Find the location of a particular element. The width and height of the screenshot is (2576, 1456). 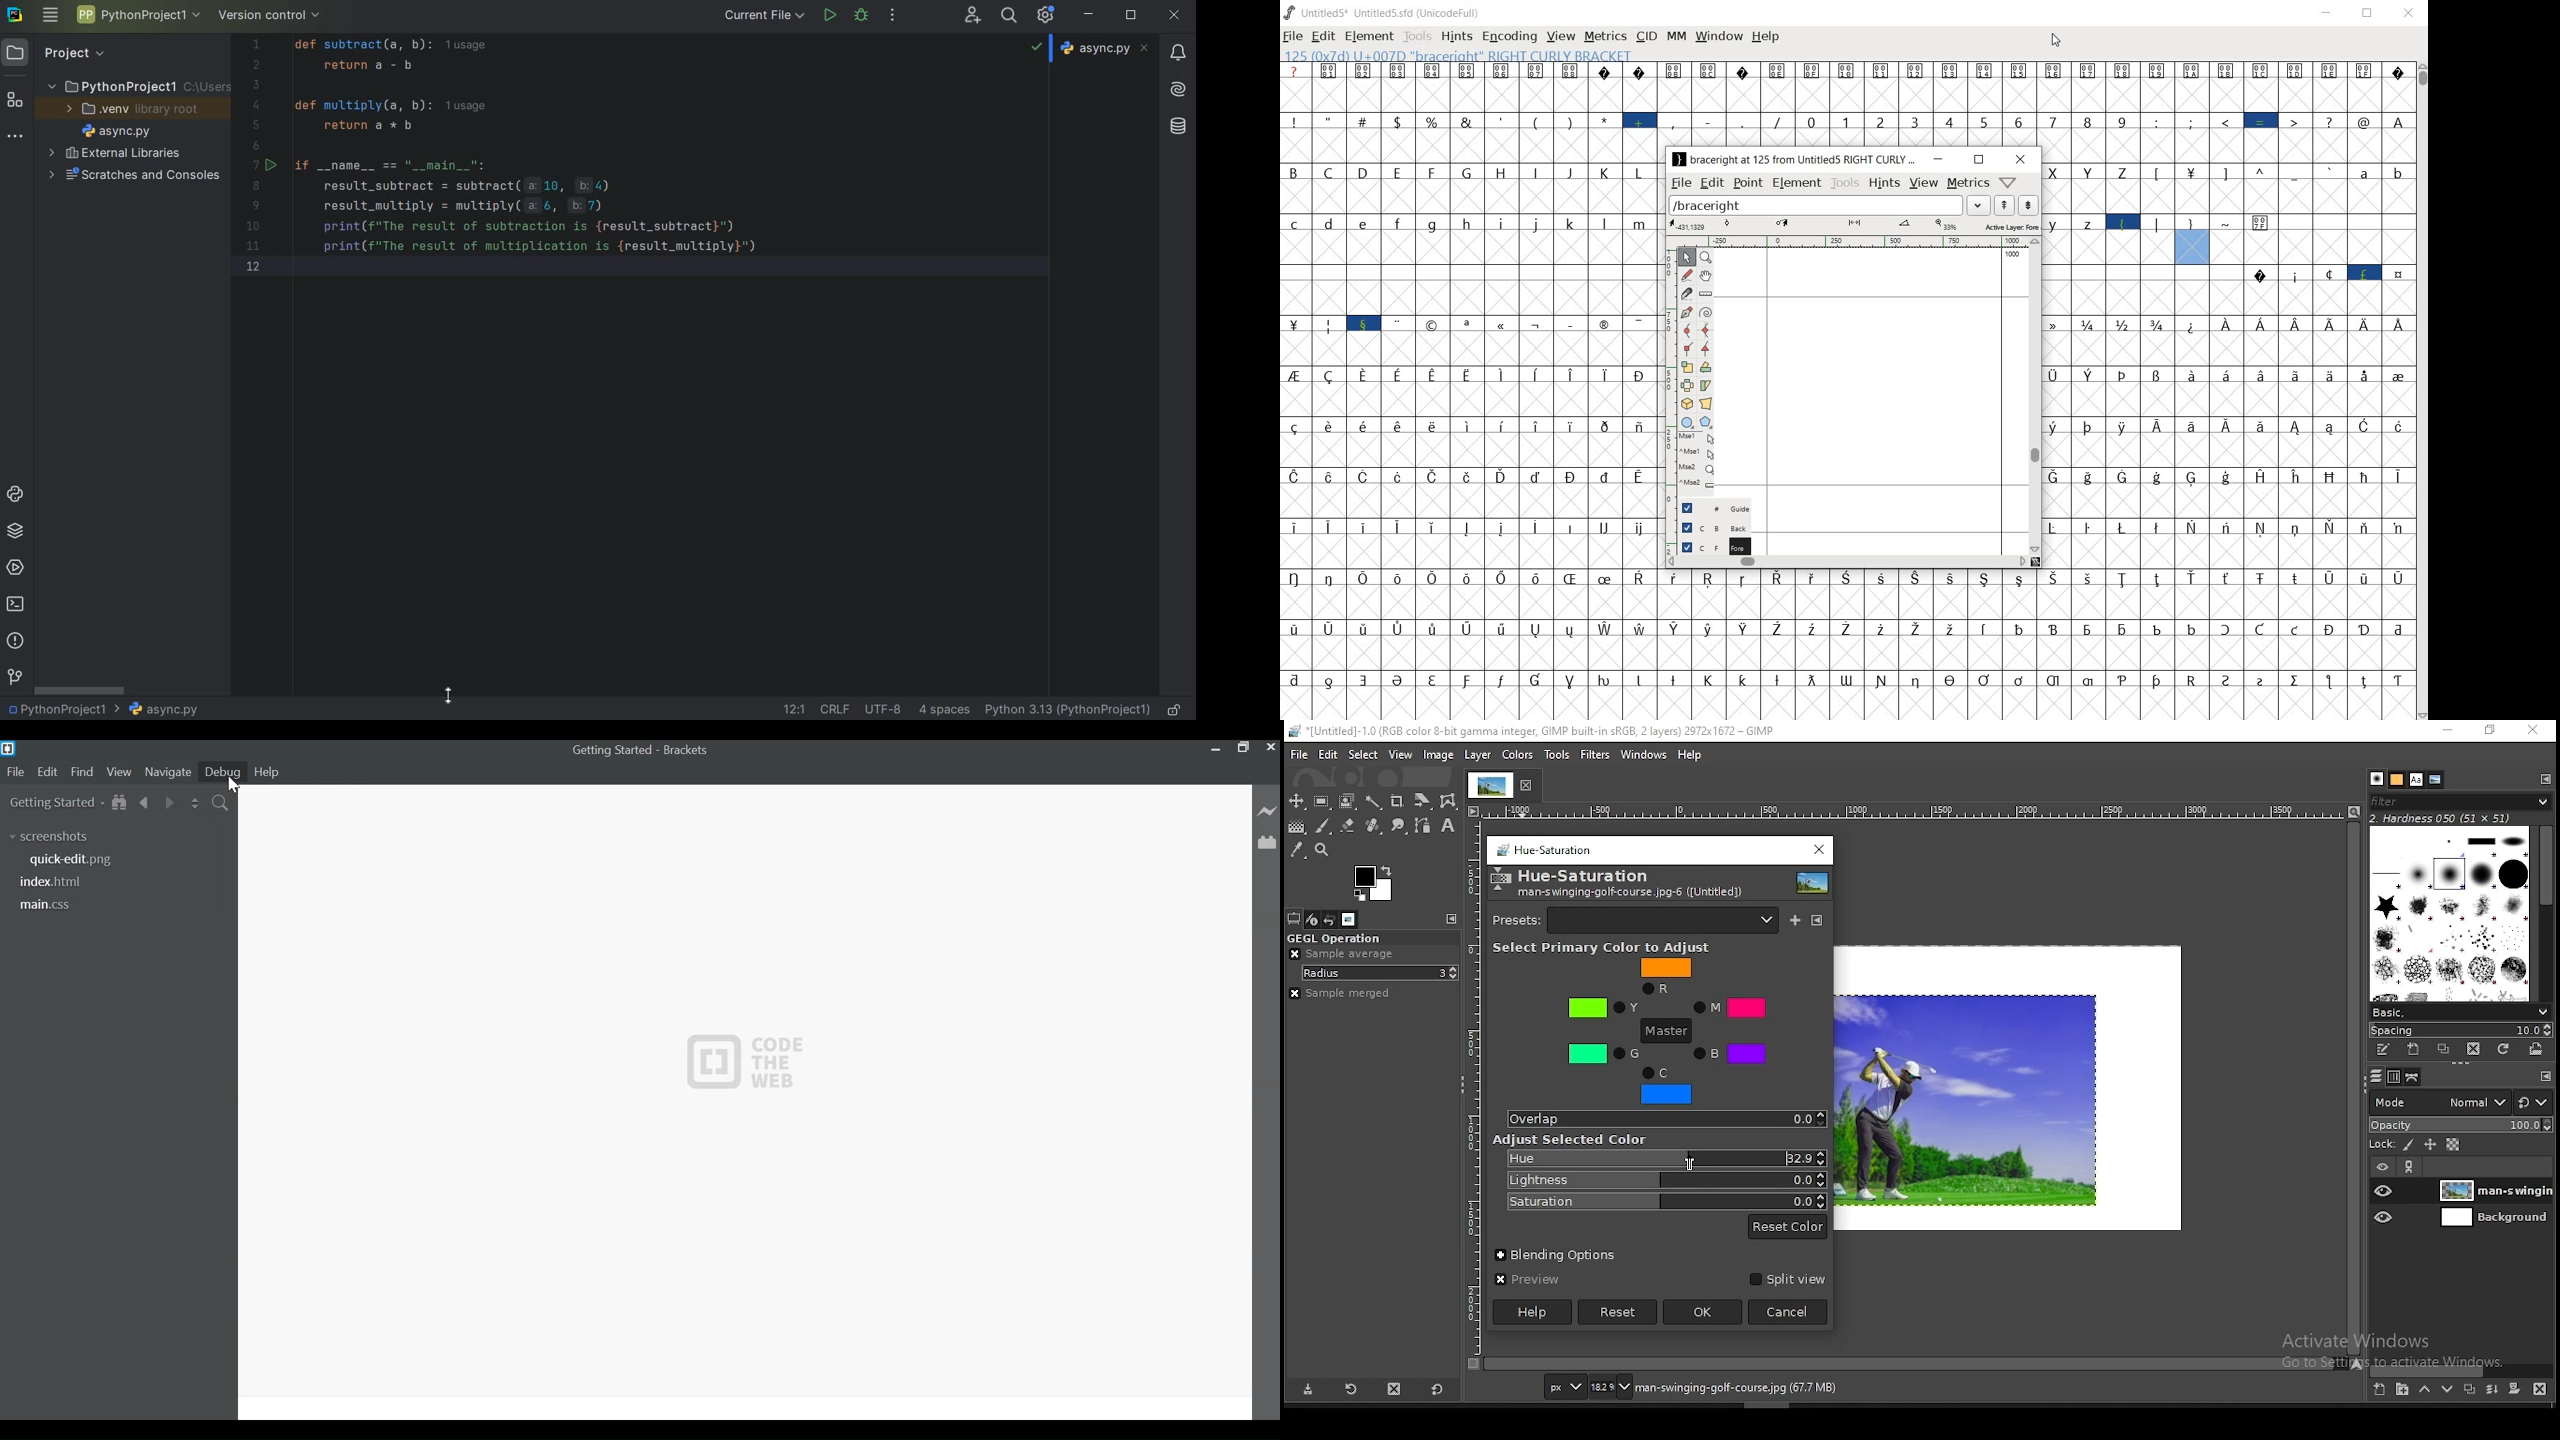

device status is located at coordinates (1314, 919).